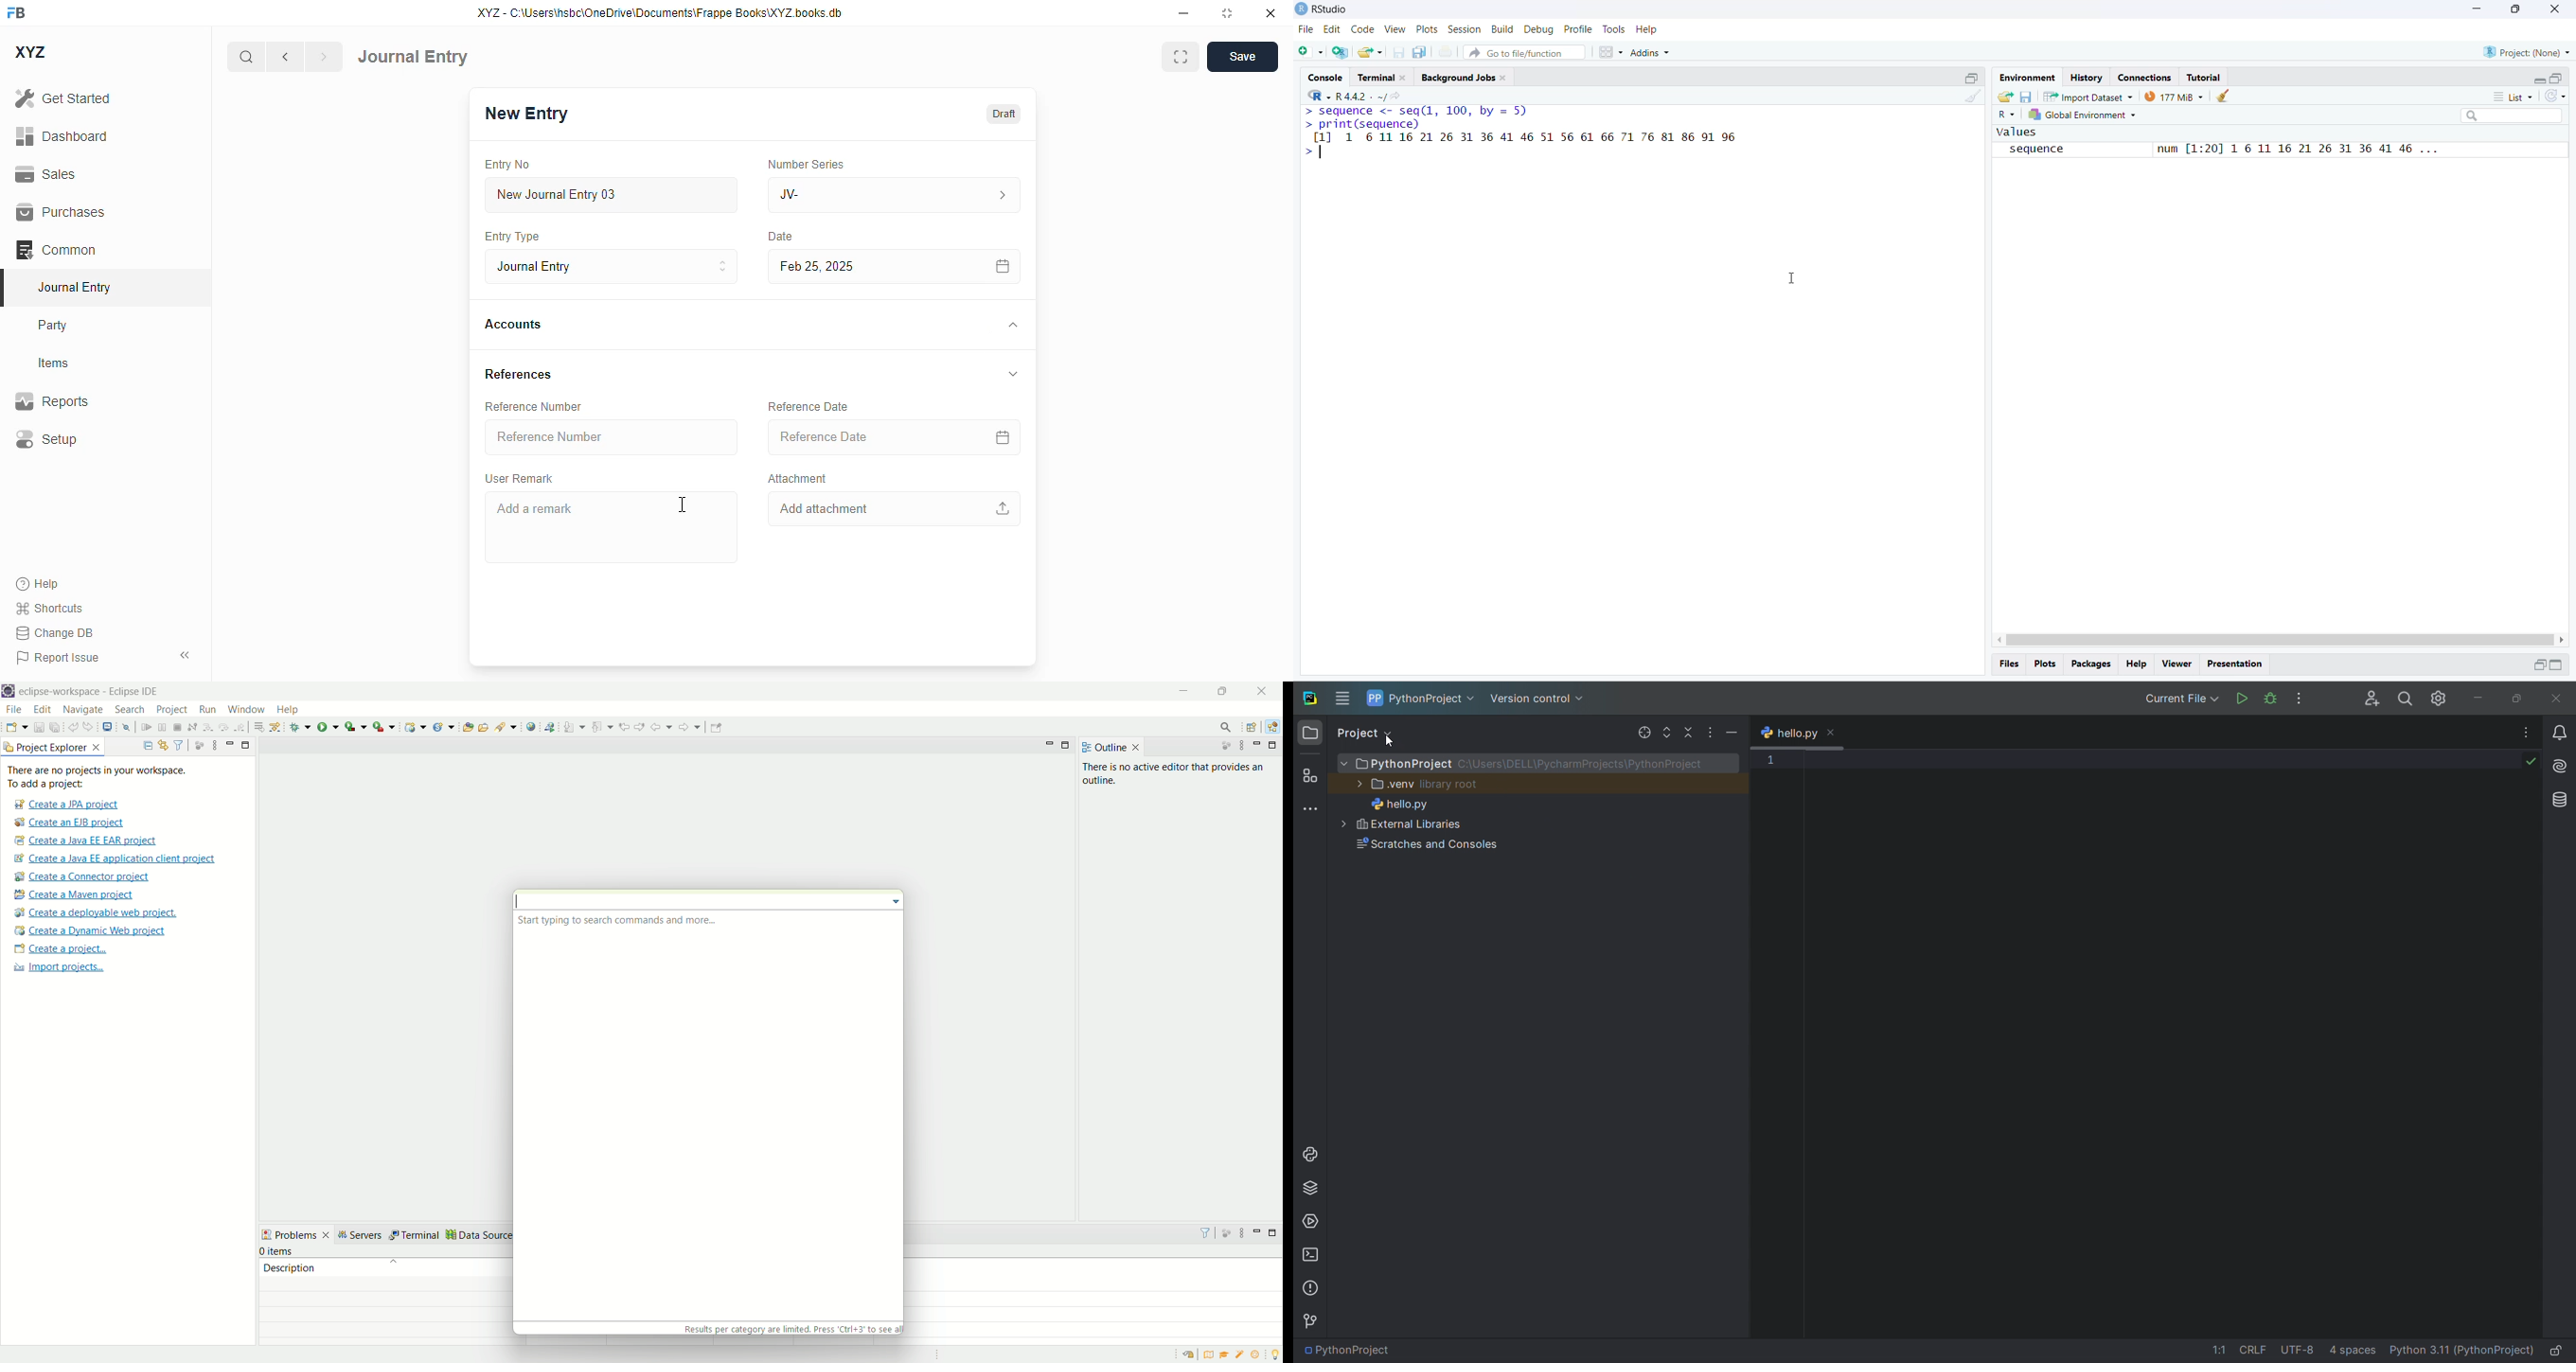 The image size is (2576, 1372). Describe the element at coordinates (2515, 116) in the screenshot. I see `search box` at that location.